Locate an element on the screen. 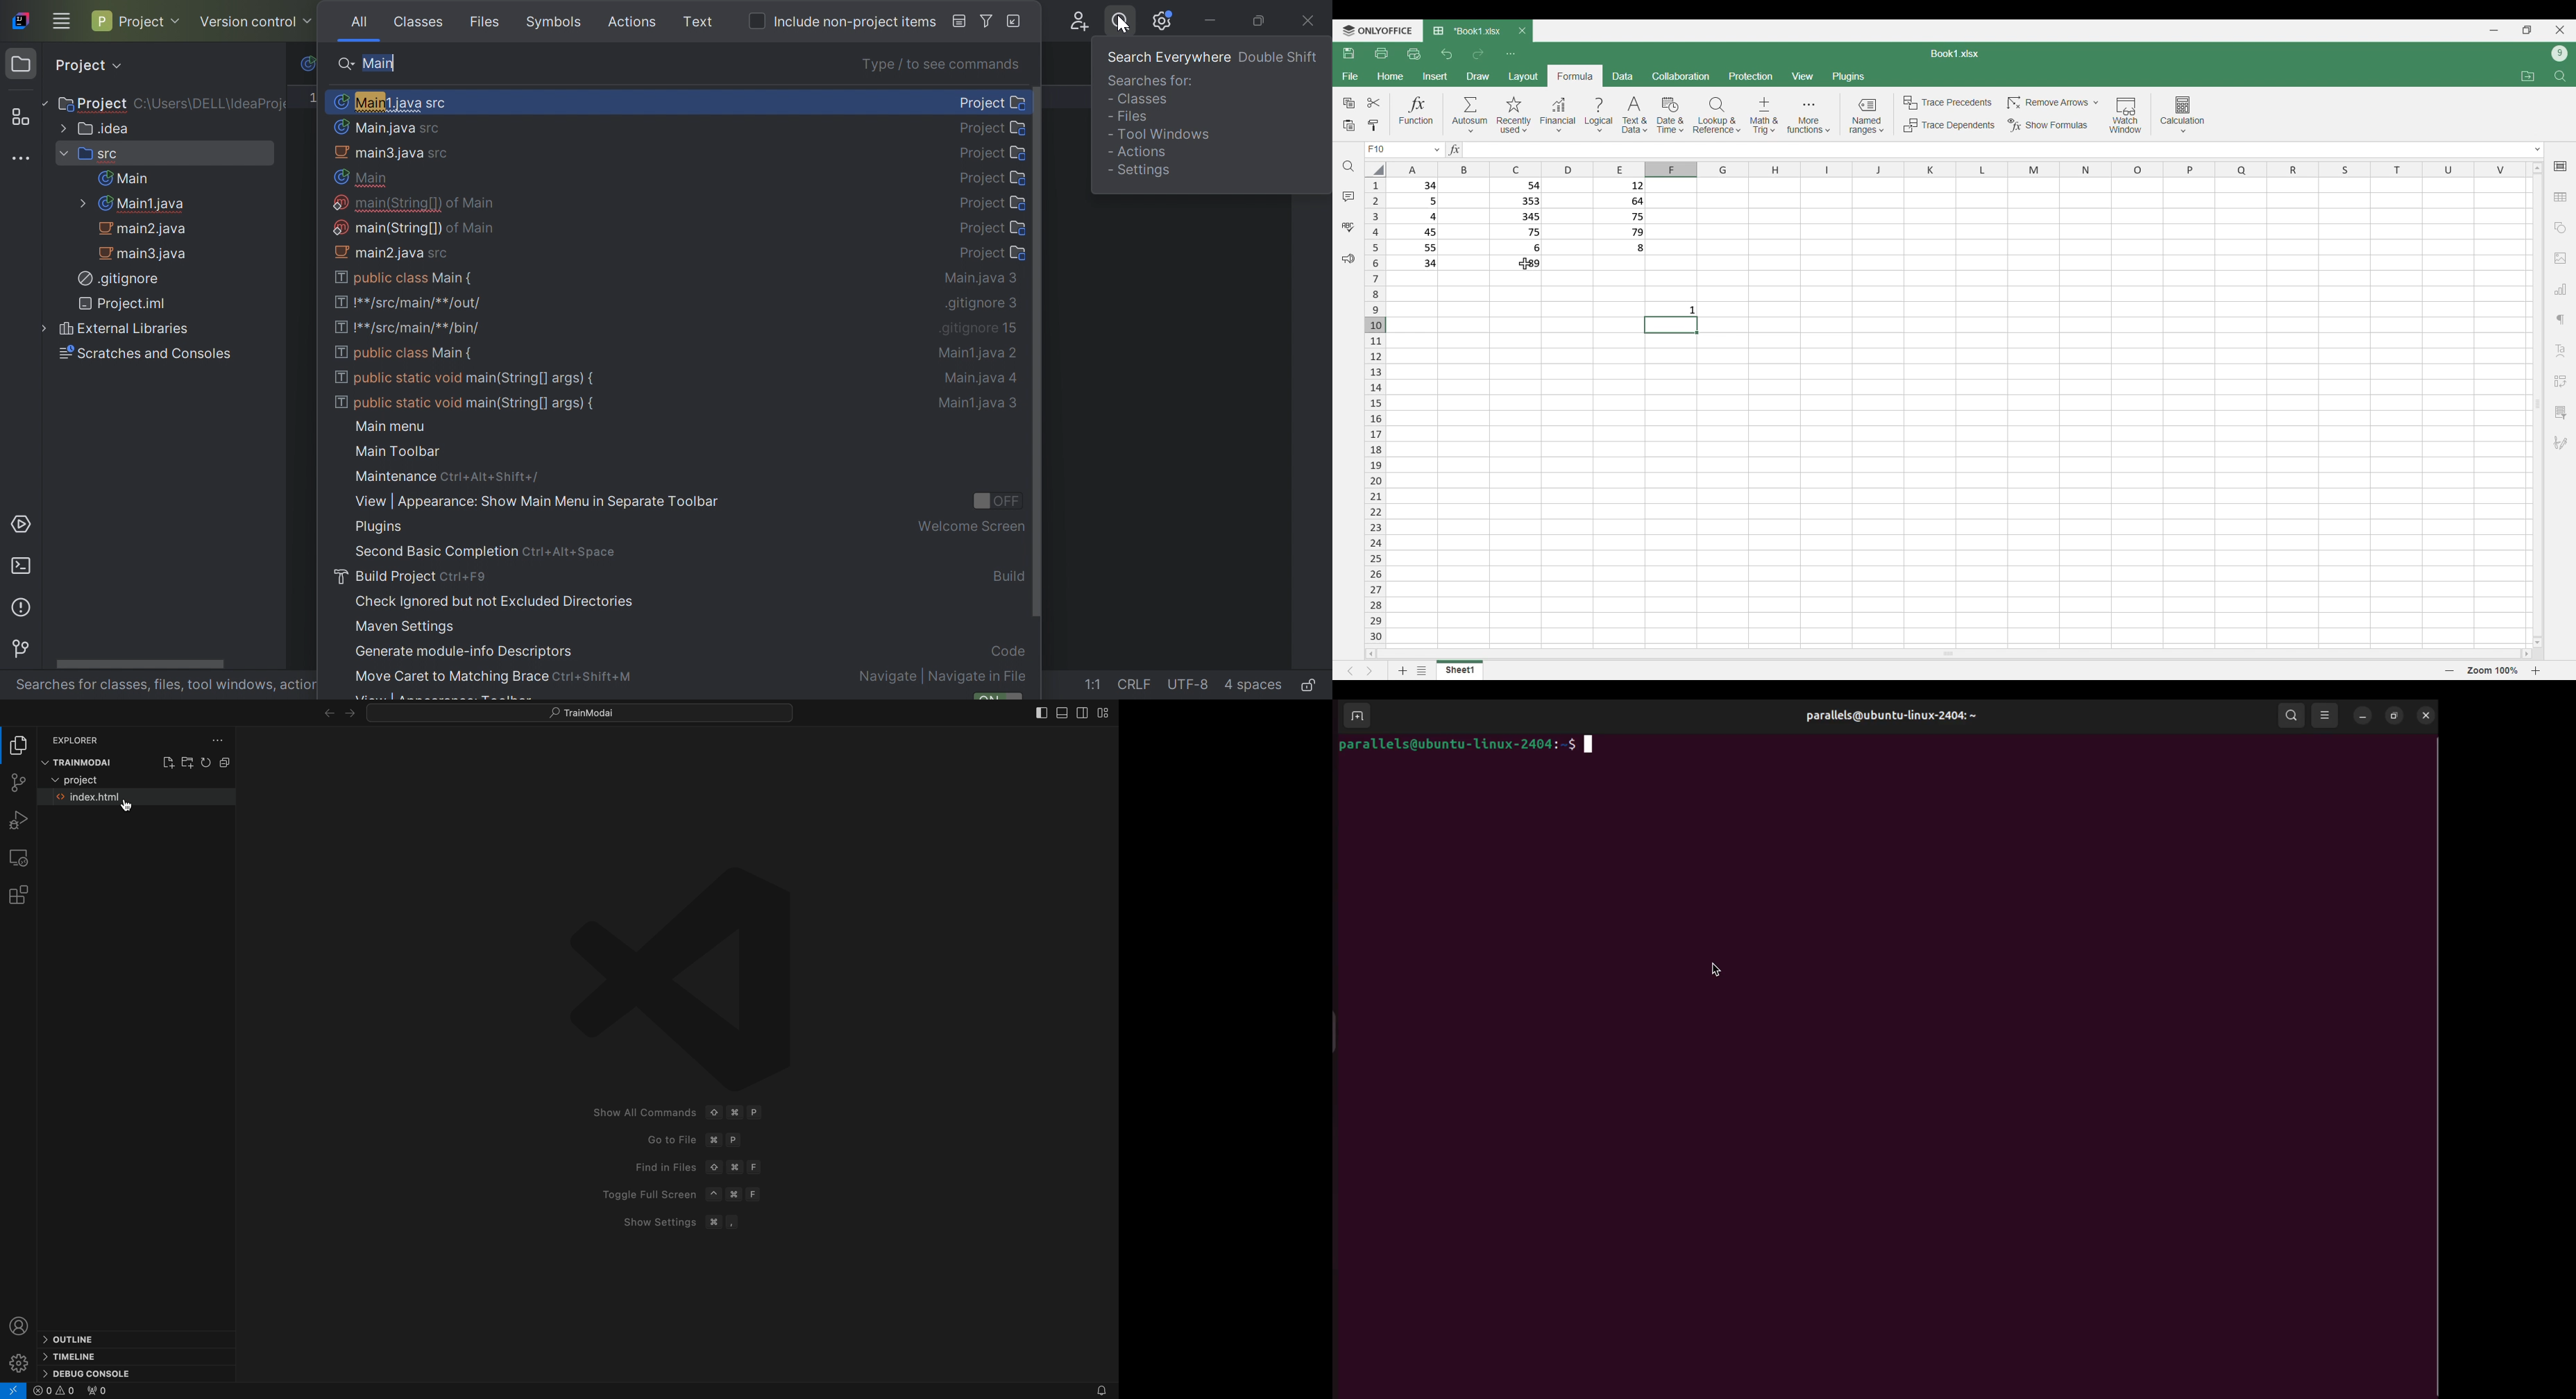  Current tab is located at coordinates (1466, 32).